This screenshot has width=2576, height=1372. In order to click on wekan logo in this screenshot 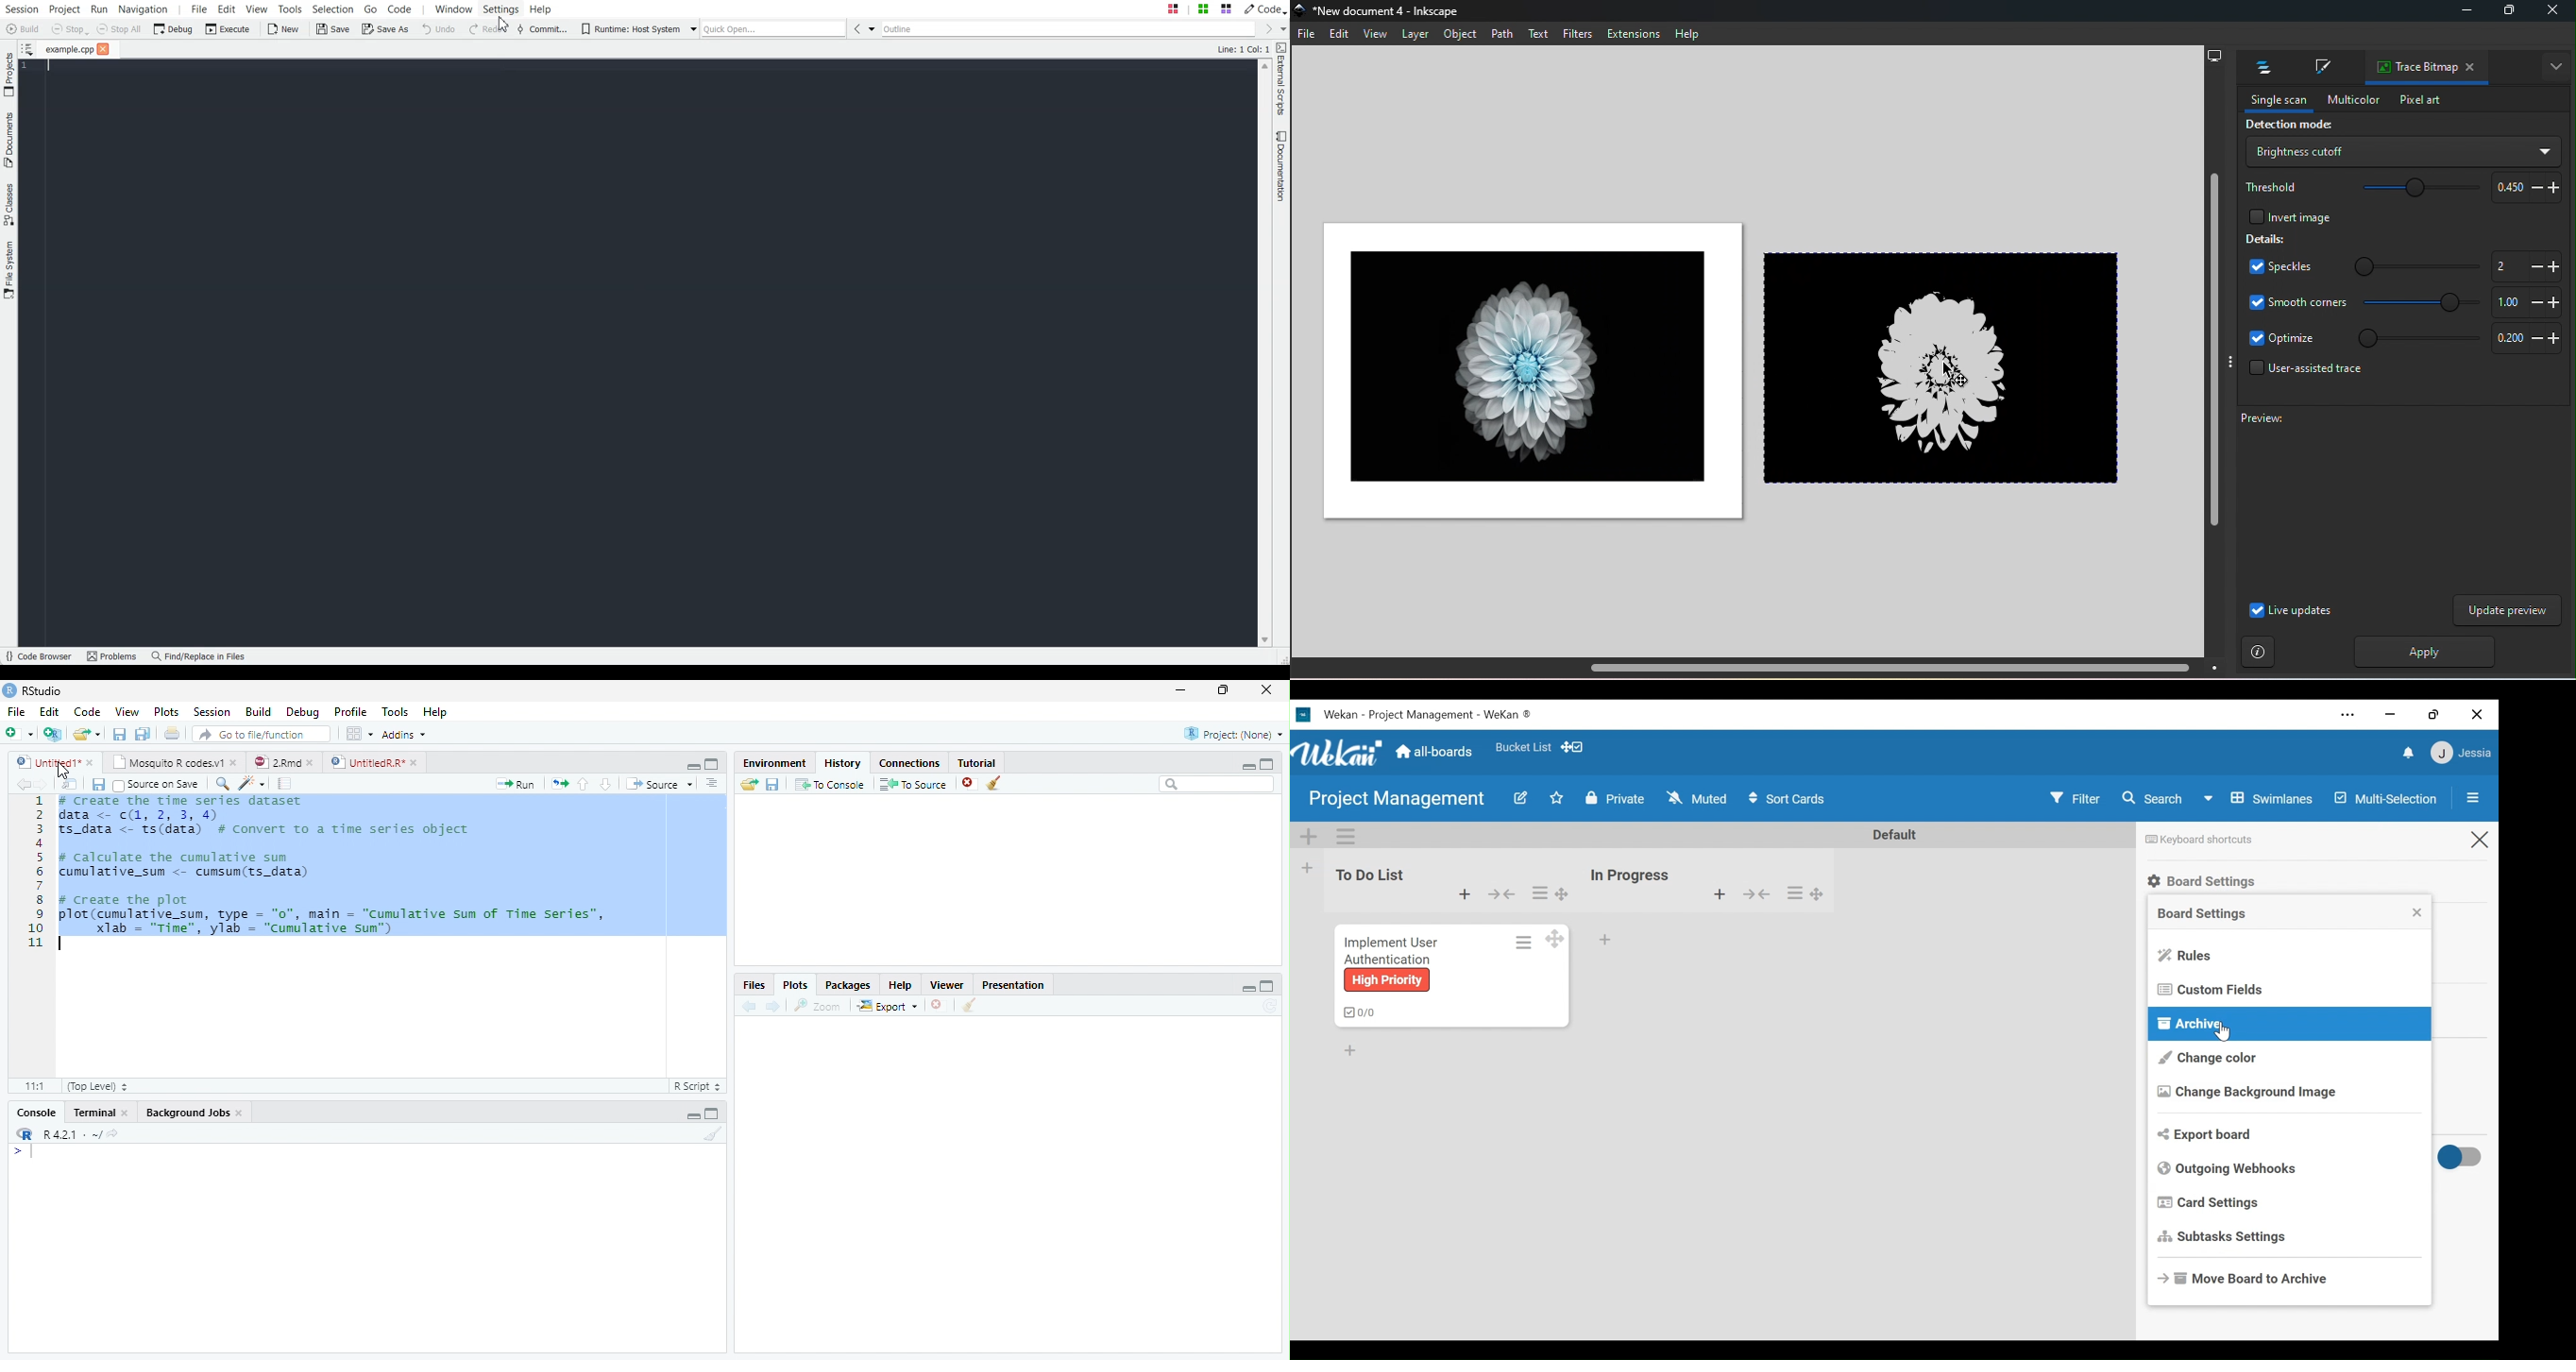, I will do `click(1339, 754)`.